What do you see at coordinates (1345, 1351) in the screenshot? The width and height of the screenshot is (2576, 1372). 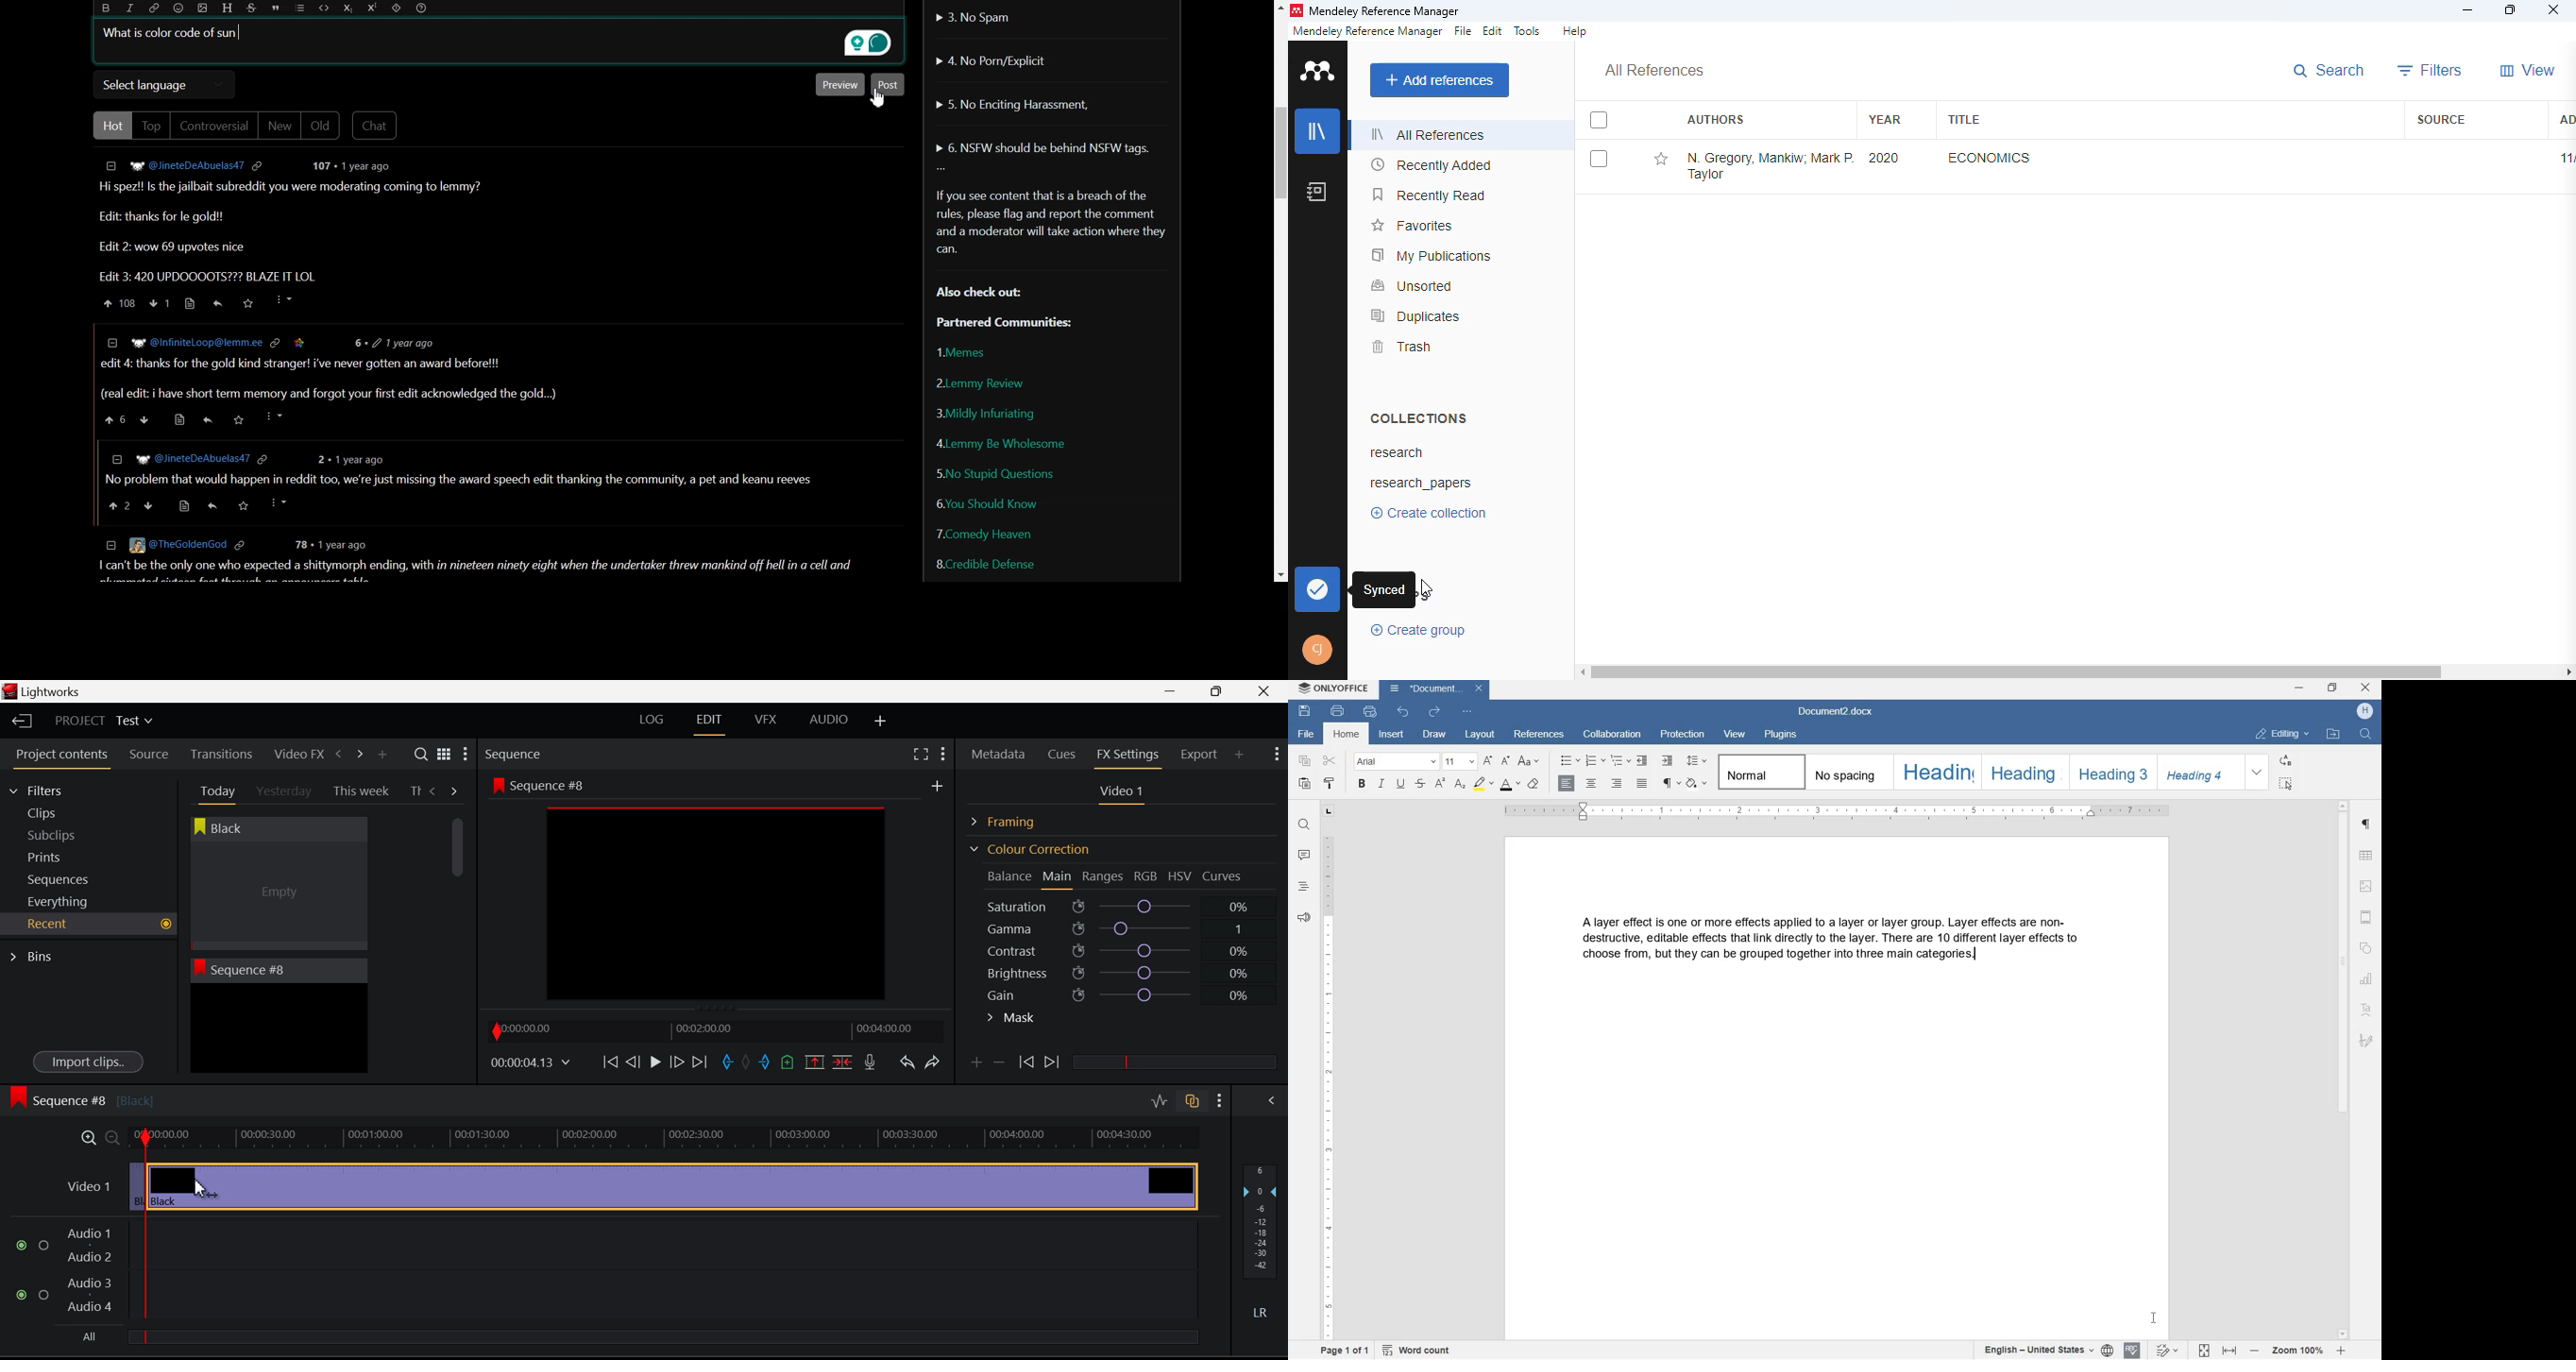 I see `PAGE 1 OF 1` at bounding box center [1345, 1351].